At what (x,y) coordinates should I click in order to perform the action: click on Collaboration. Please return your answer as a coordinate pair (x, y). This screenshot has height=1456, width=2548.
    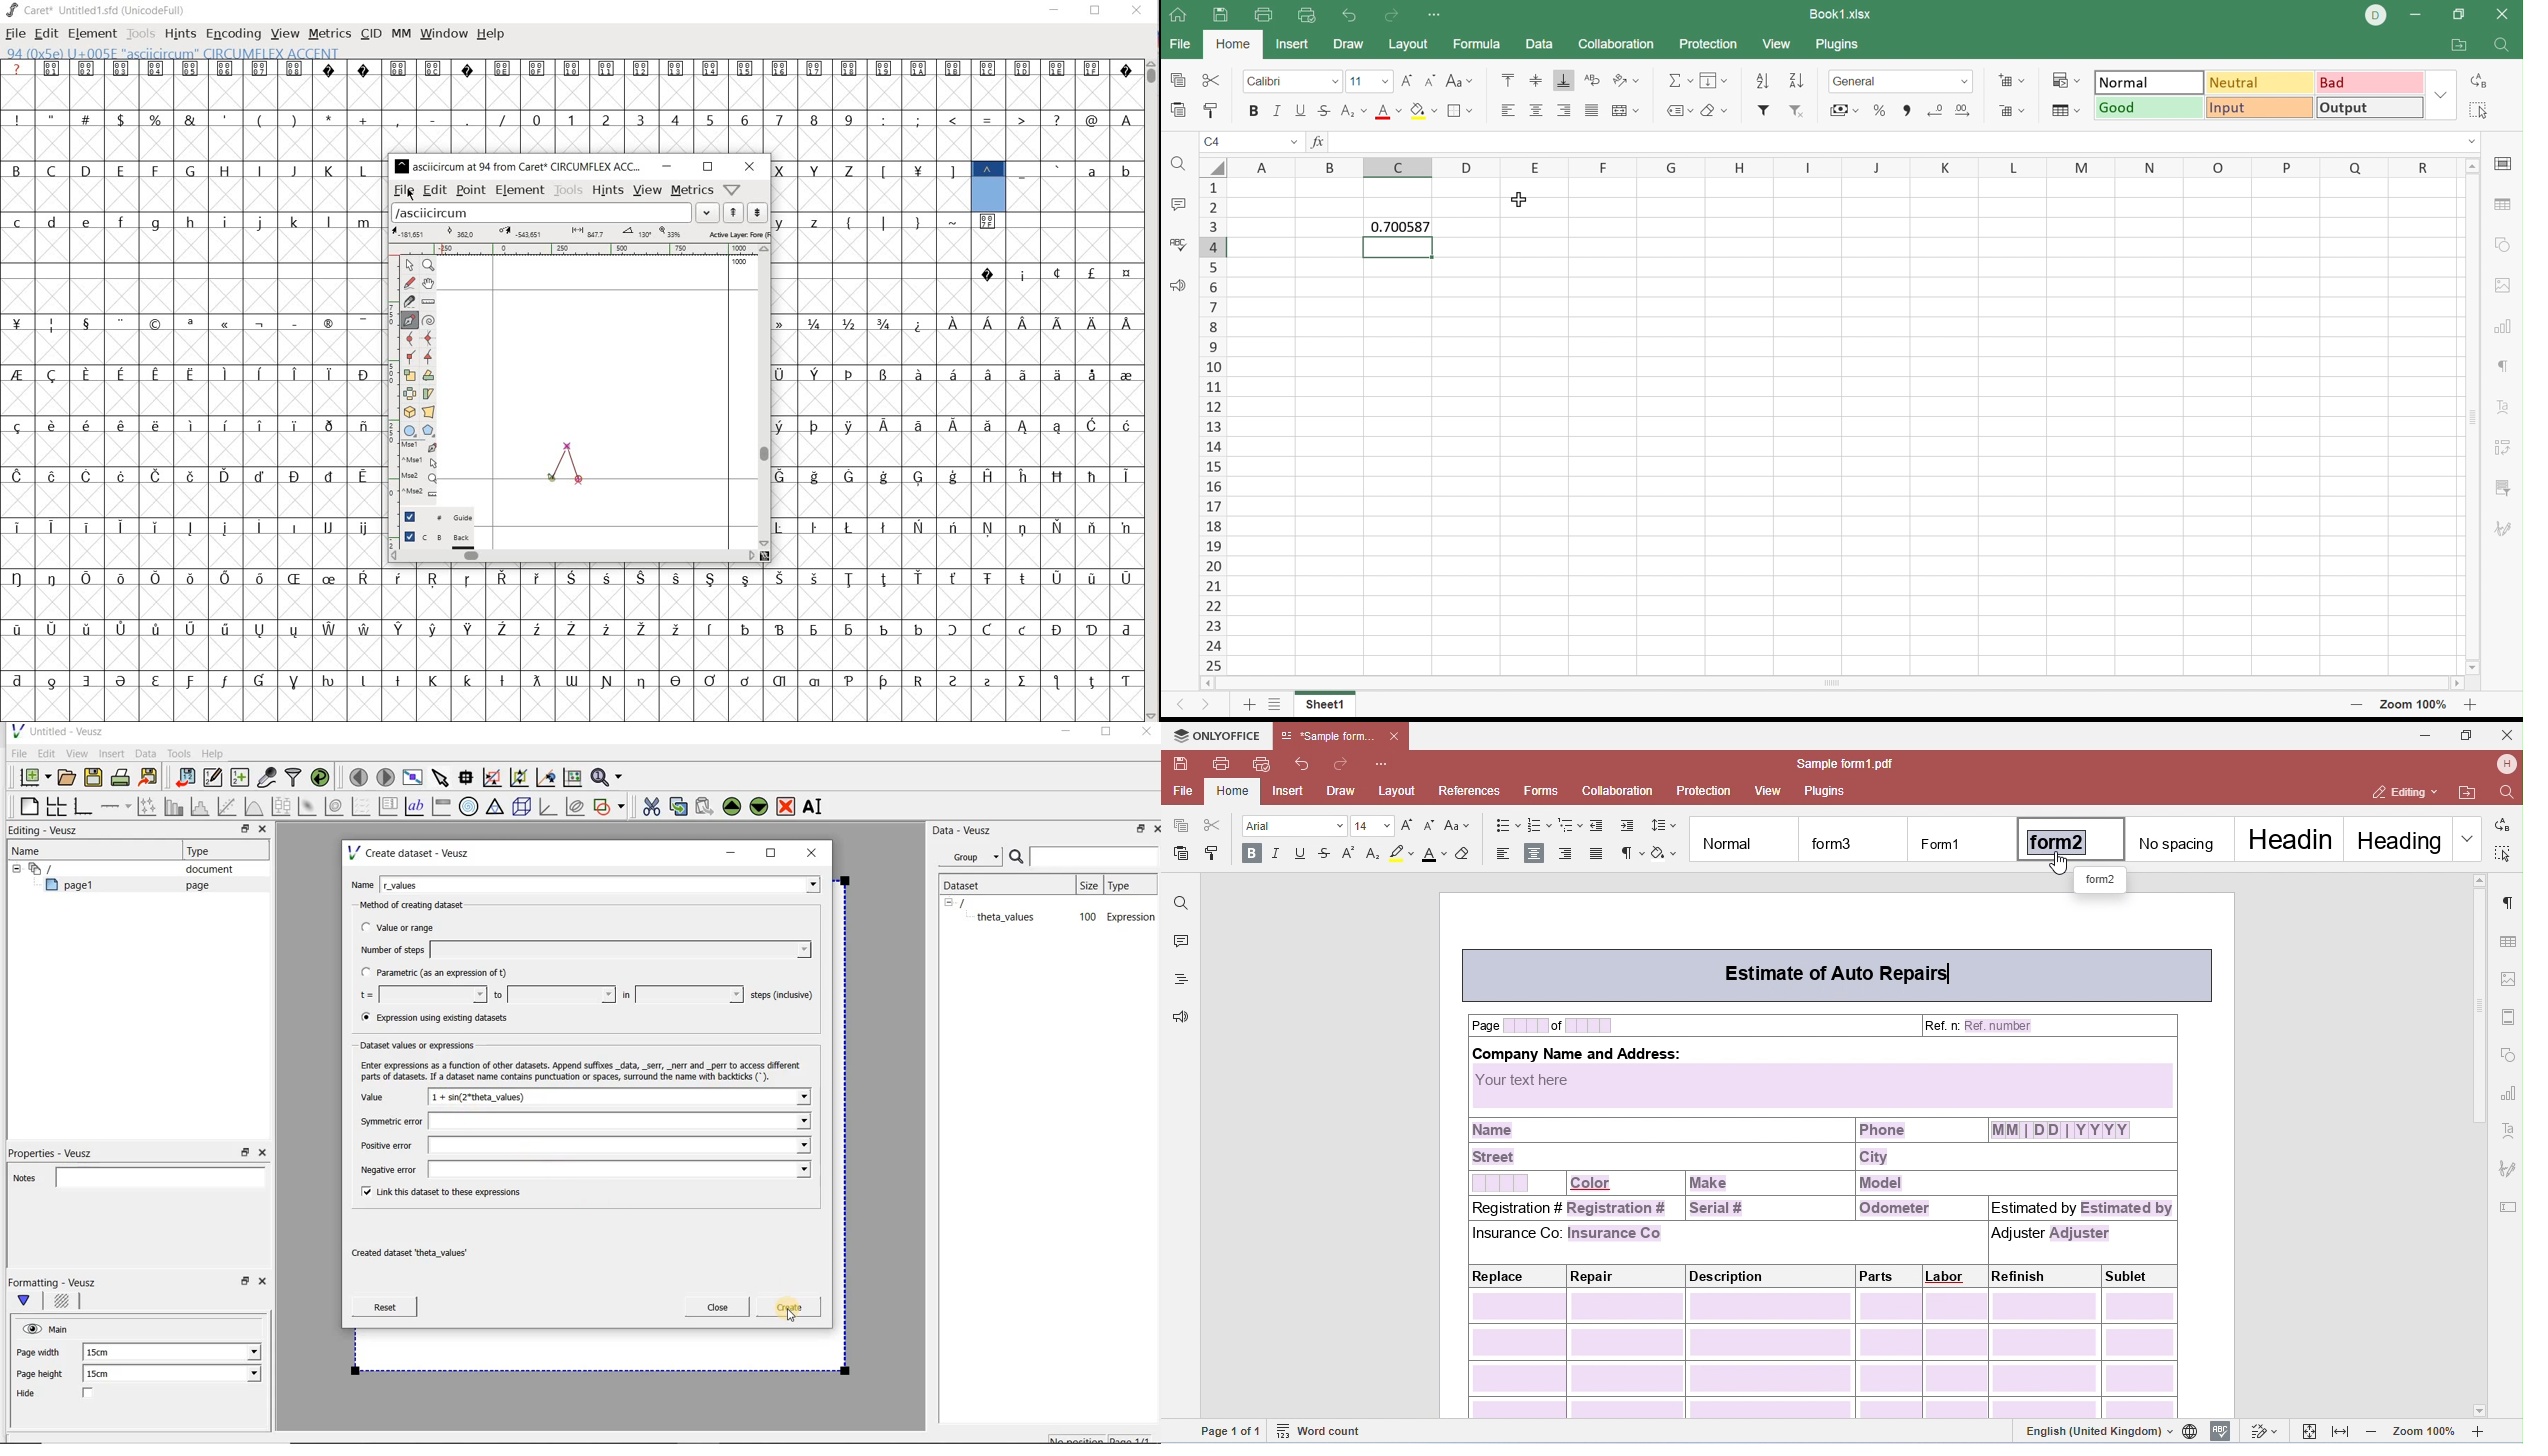
    Looking at the image, I should click on (1616, 43).